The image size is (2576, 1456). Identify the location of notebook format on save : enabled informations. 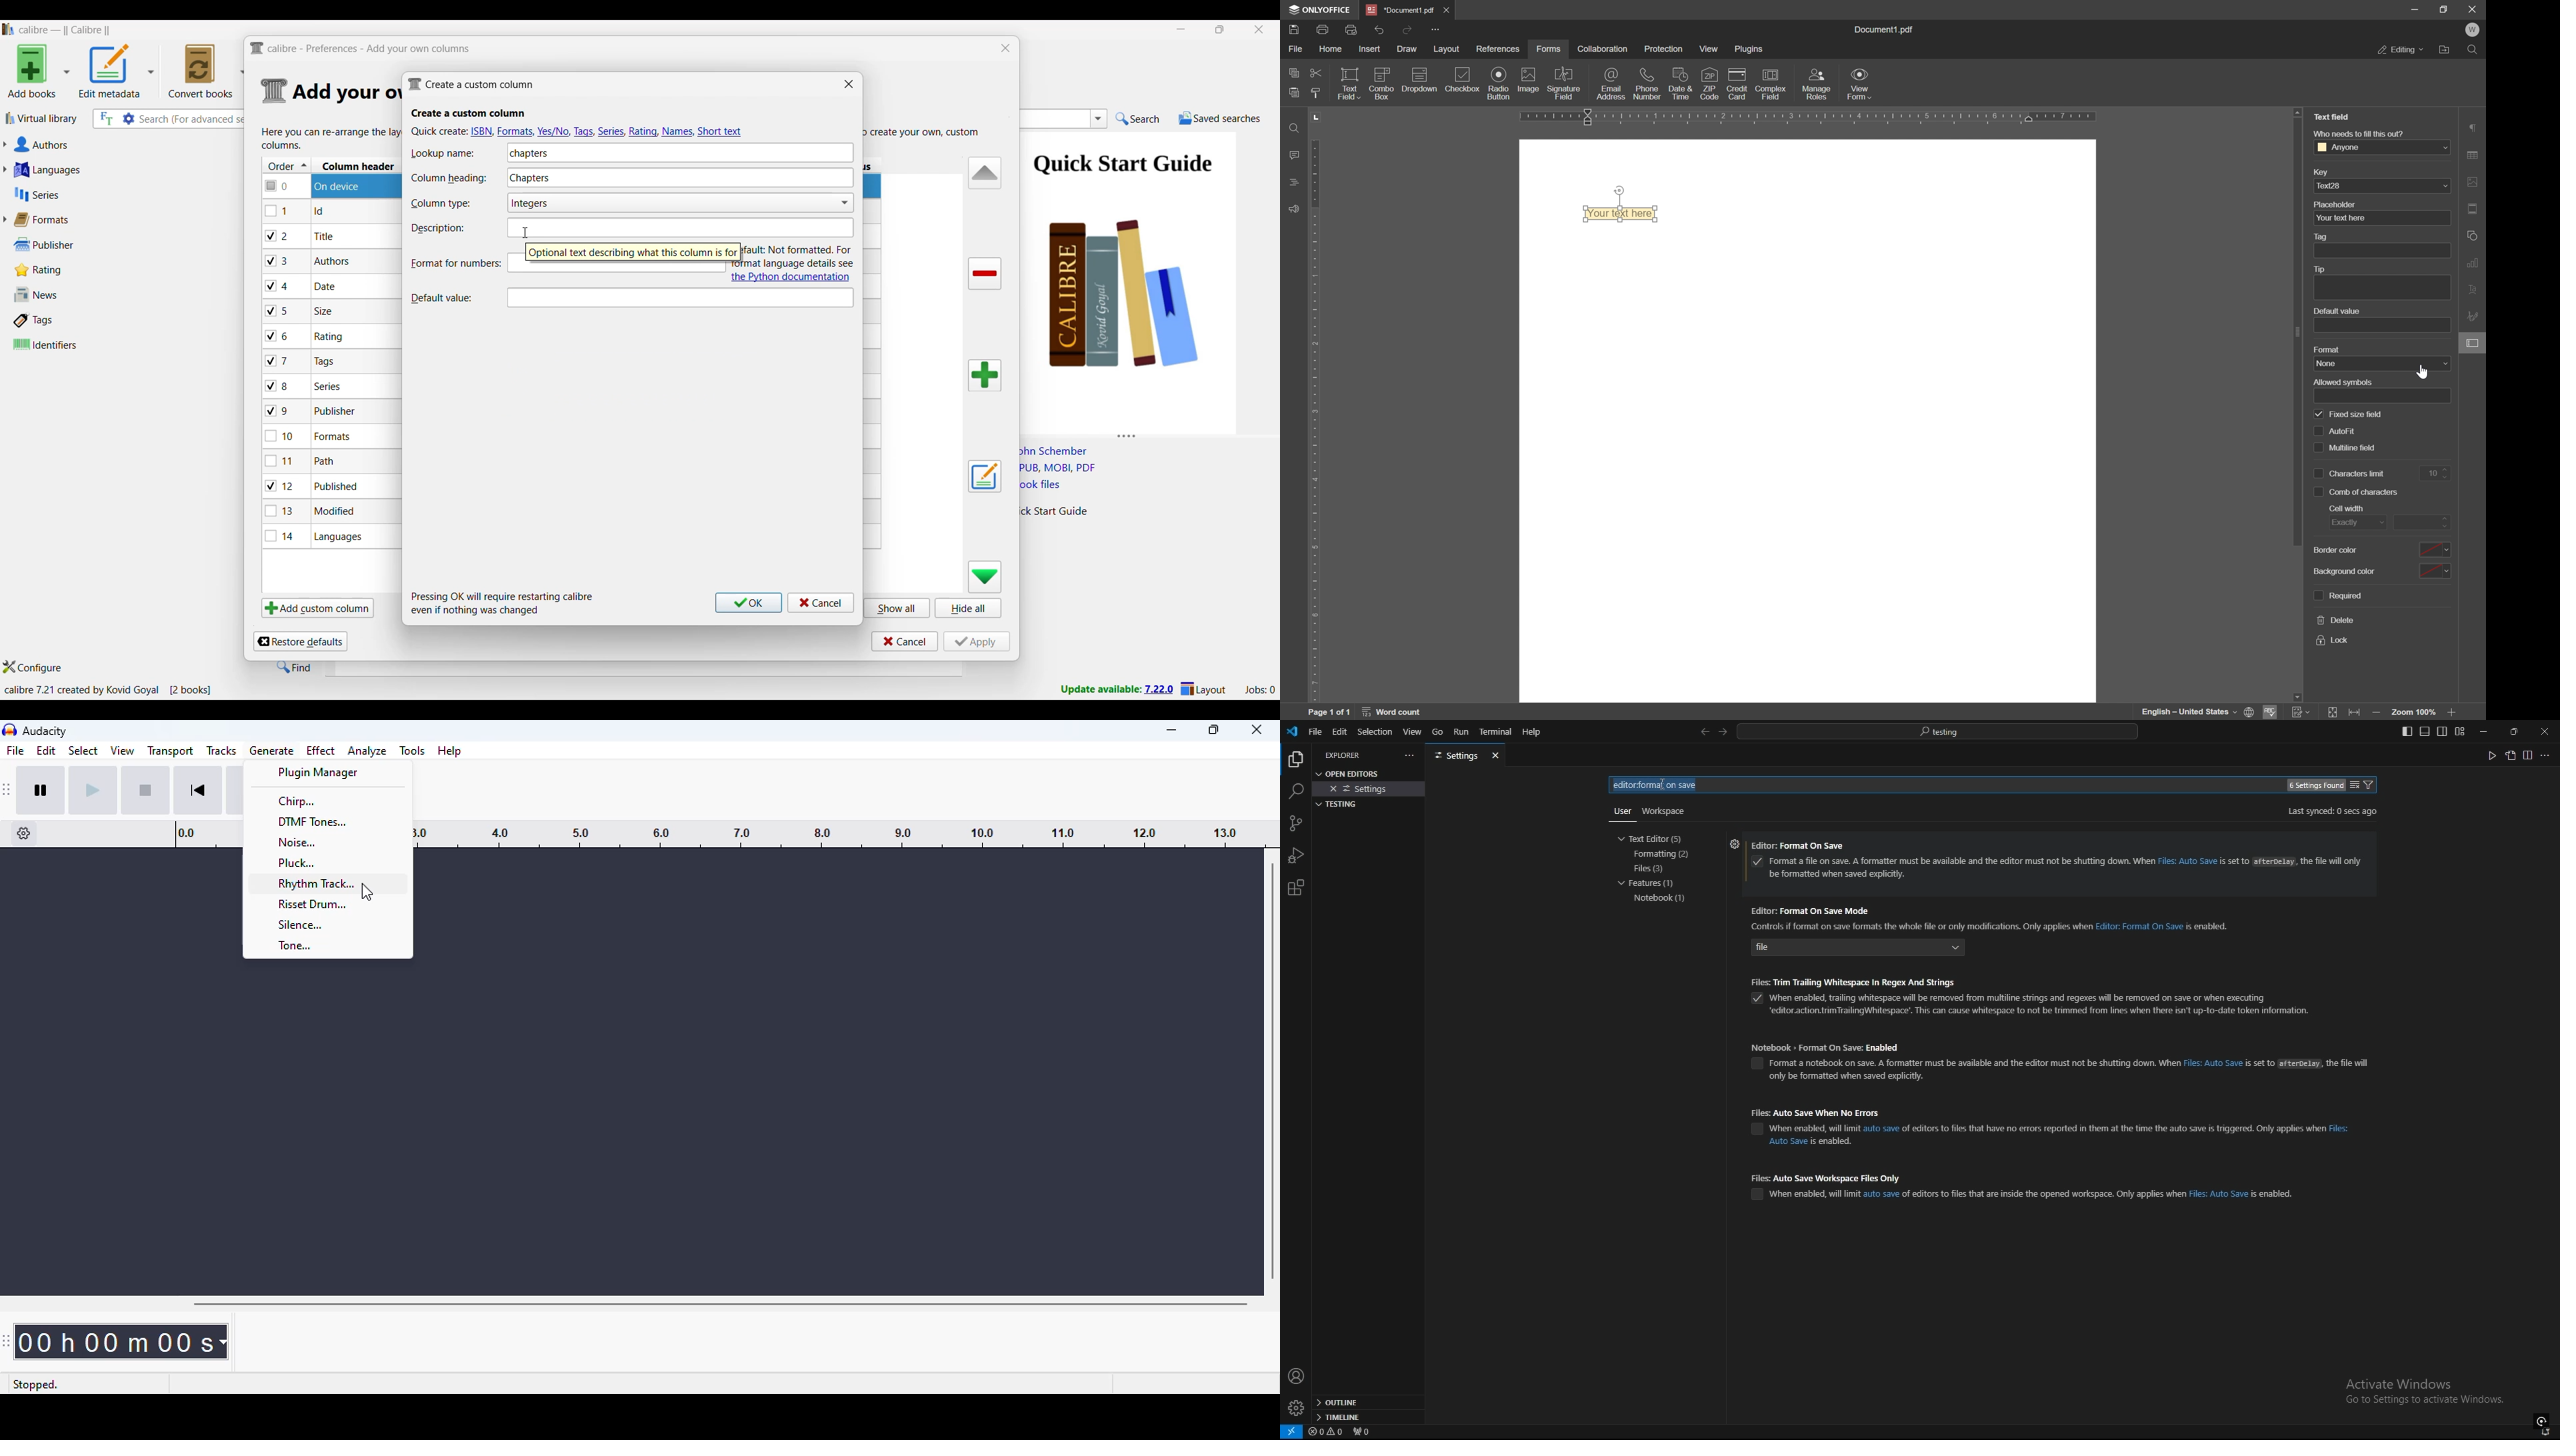
(2105, 1069).